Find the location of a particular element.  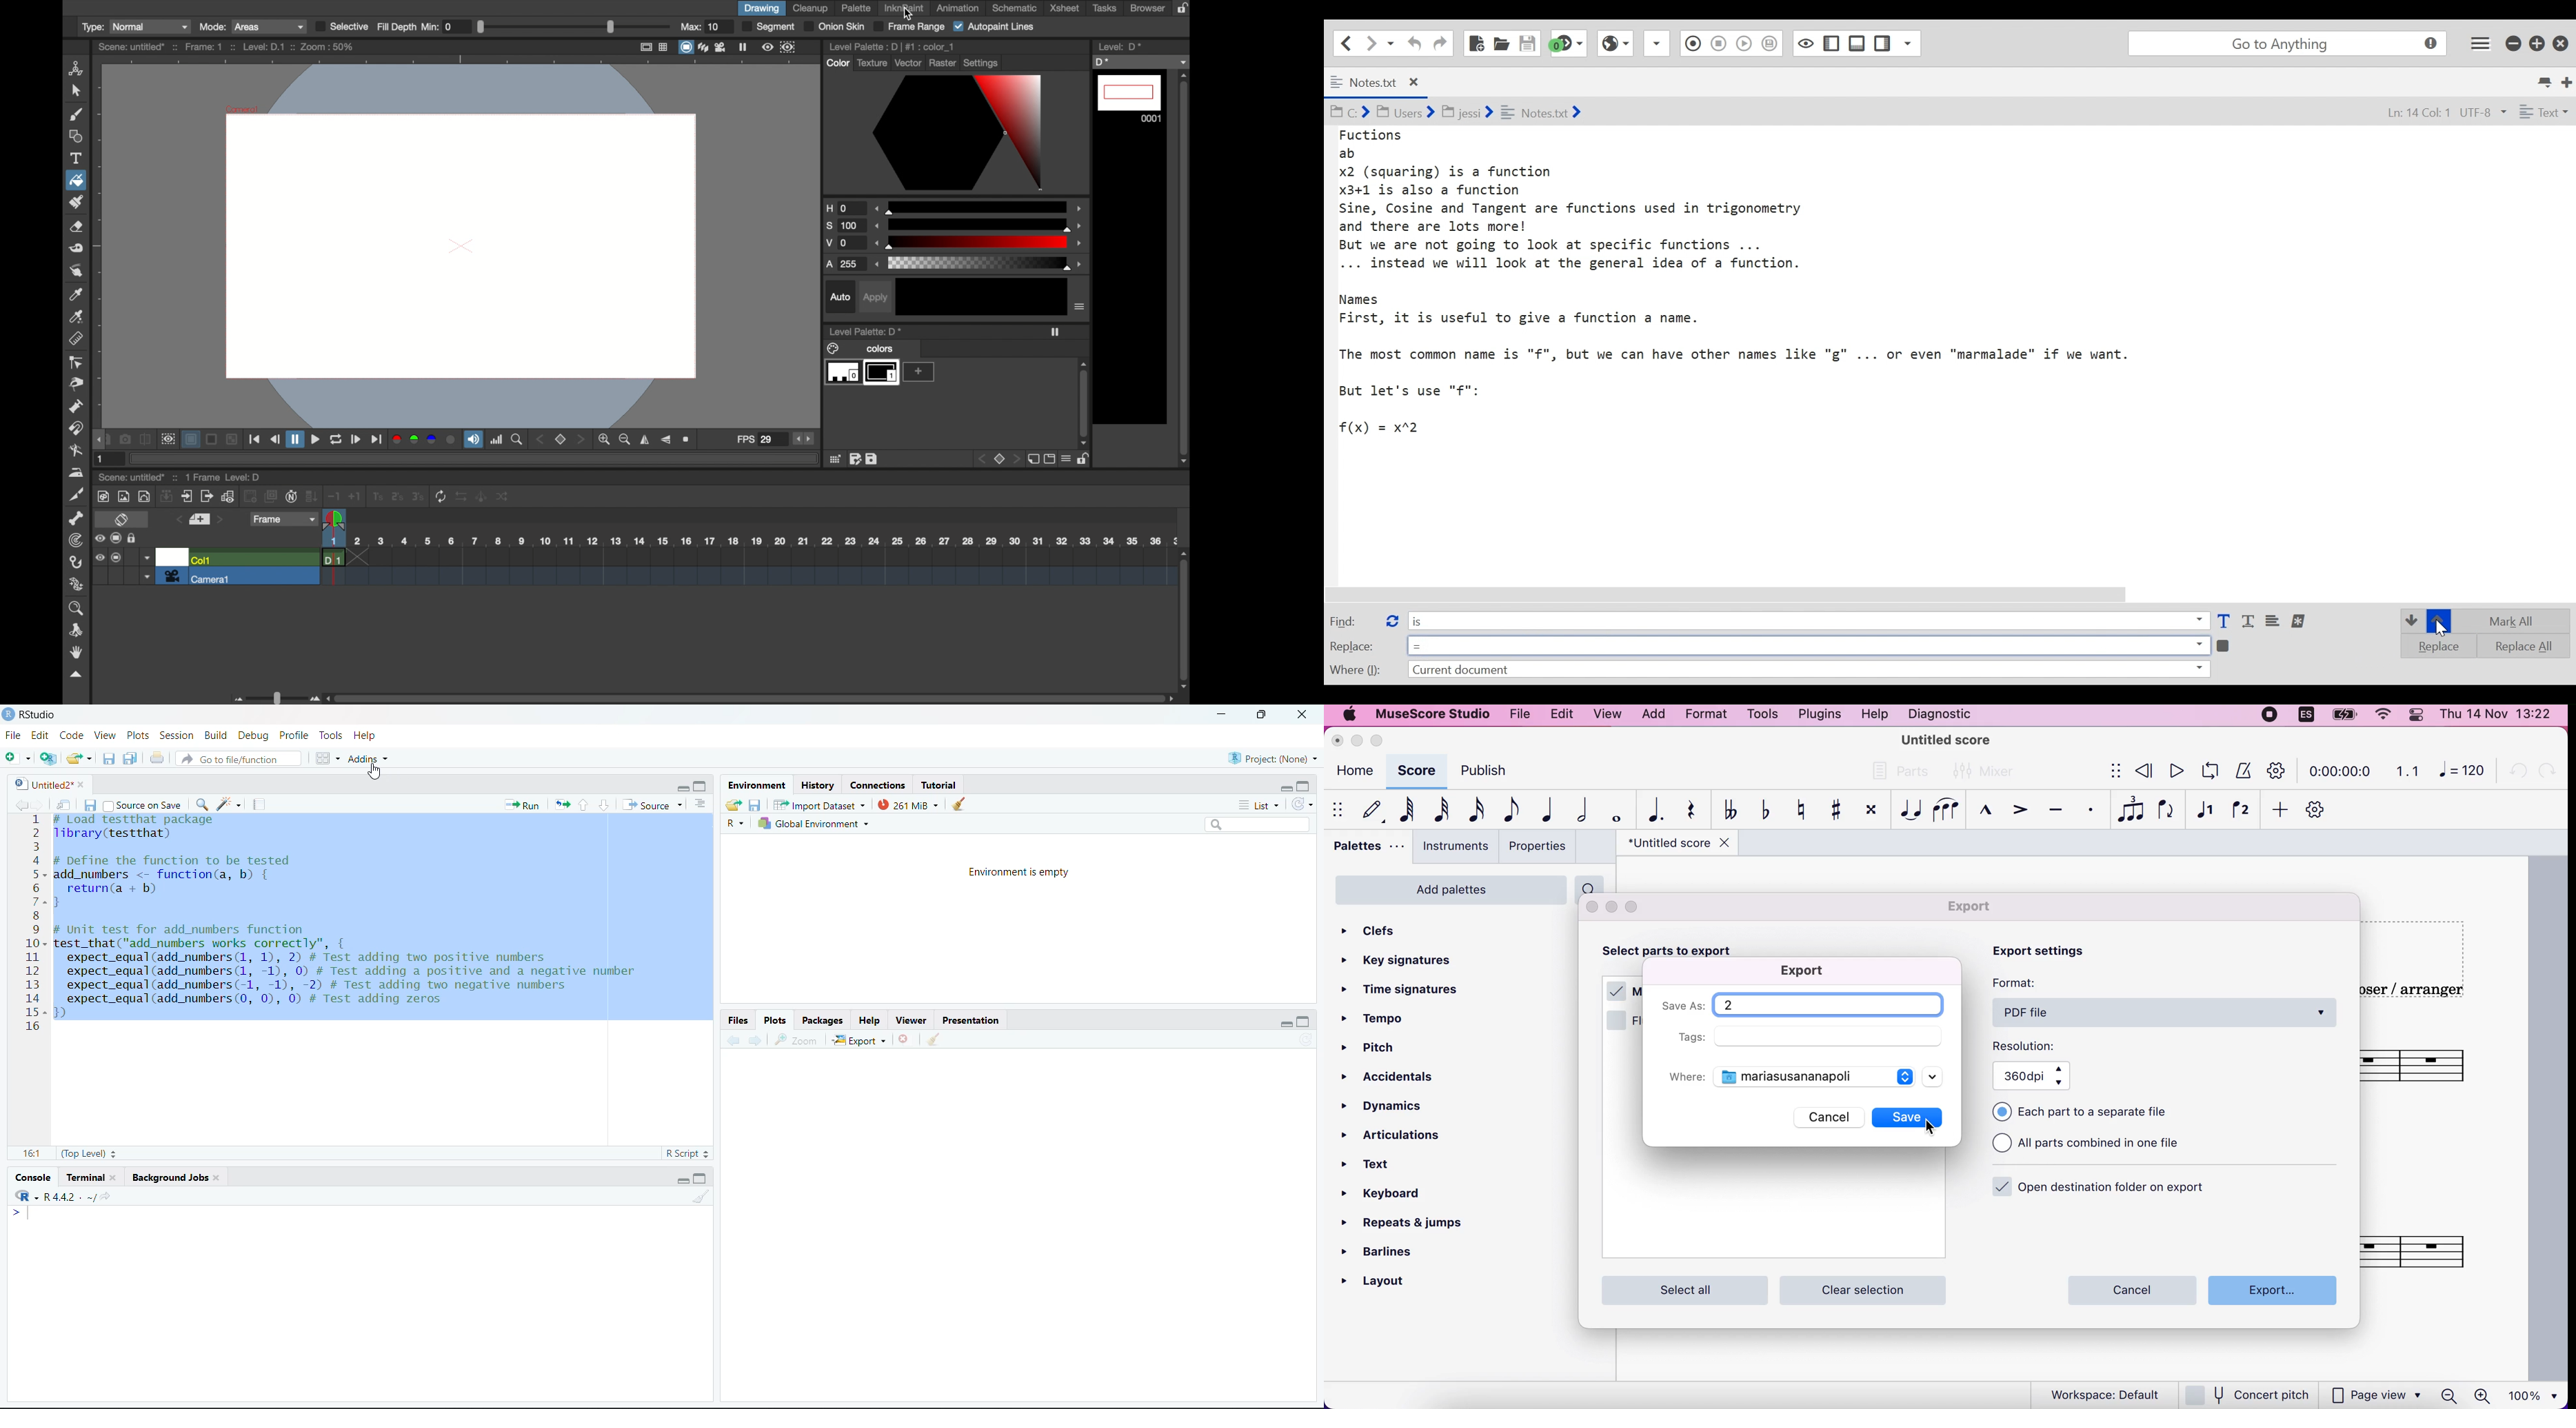

Show specific Sidepane is located at coordinates (1897, 44).